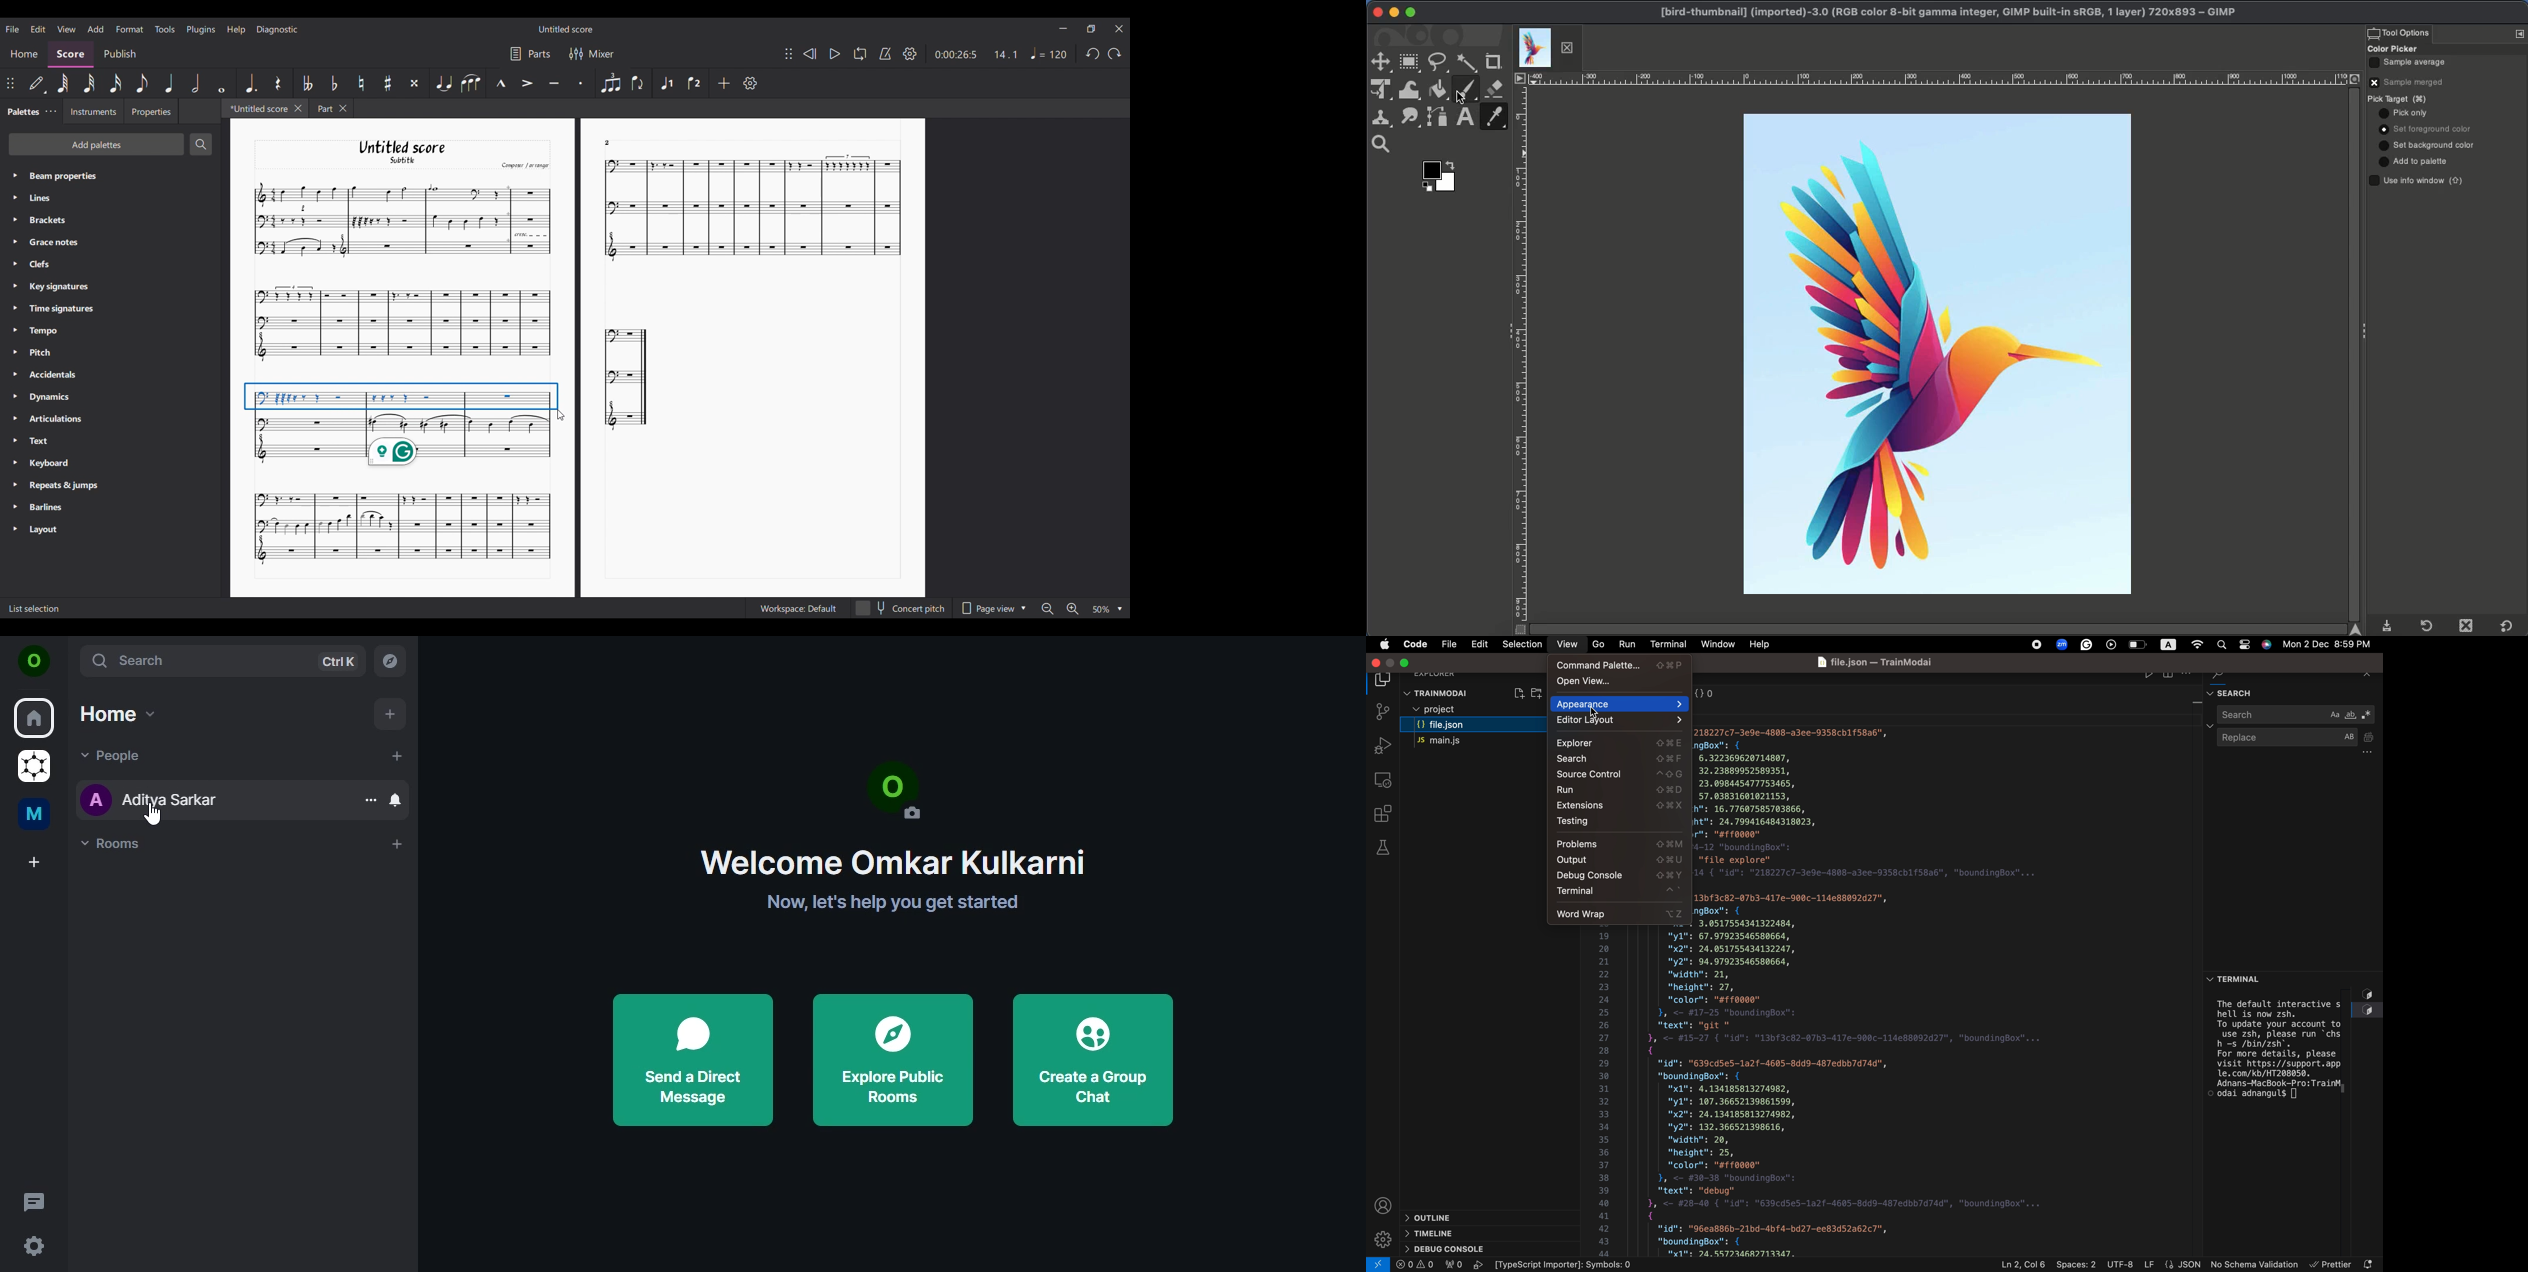 This screenshot has width=2548, height=1288. I want to click on Quarter note, so click(168, 83).